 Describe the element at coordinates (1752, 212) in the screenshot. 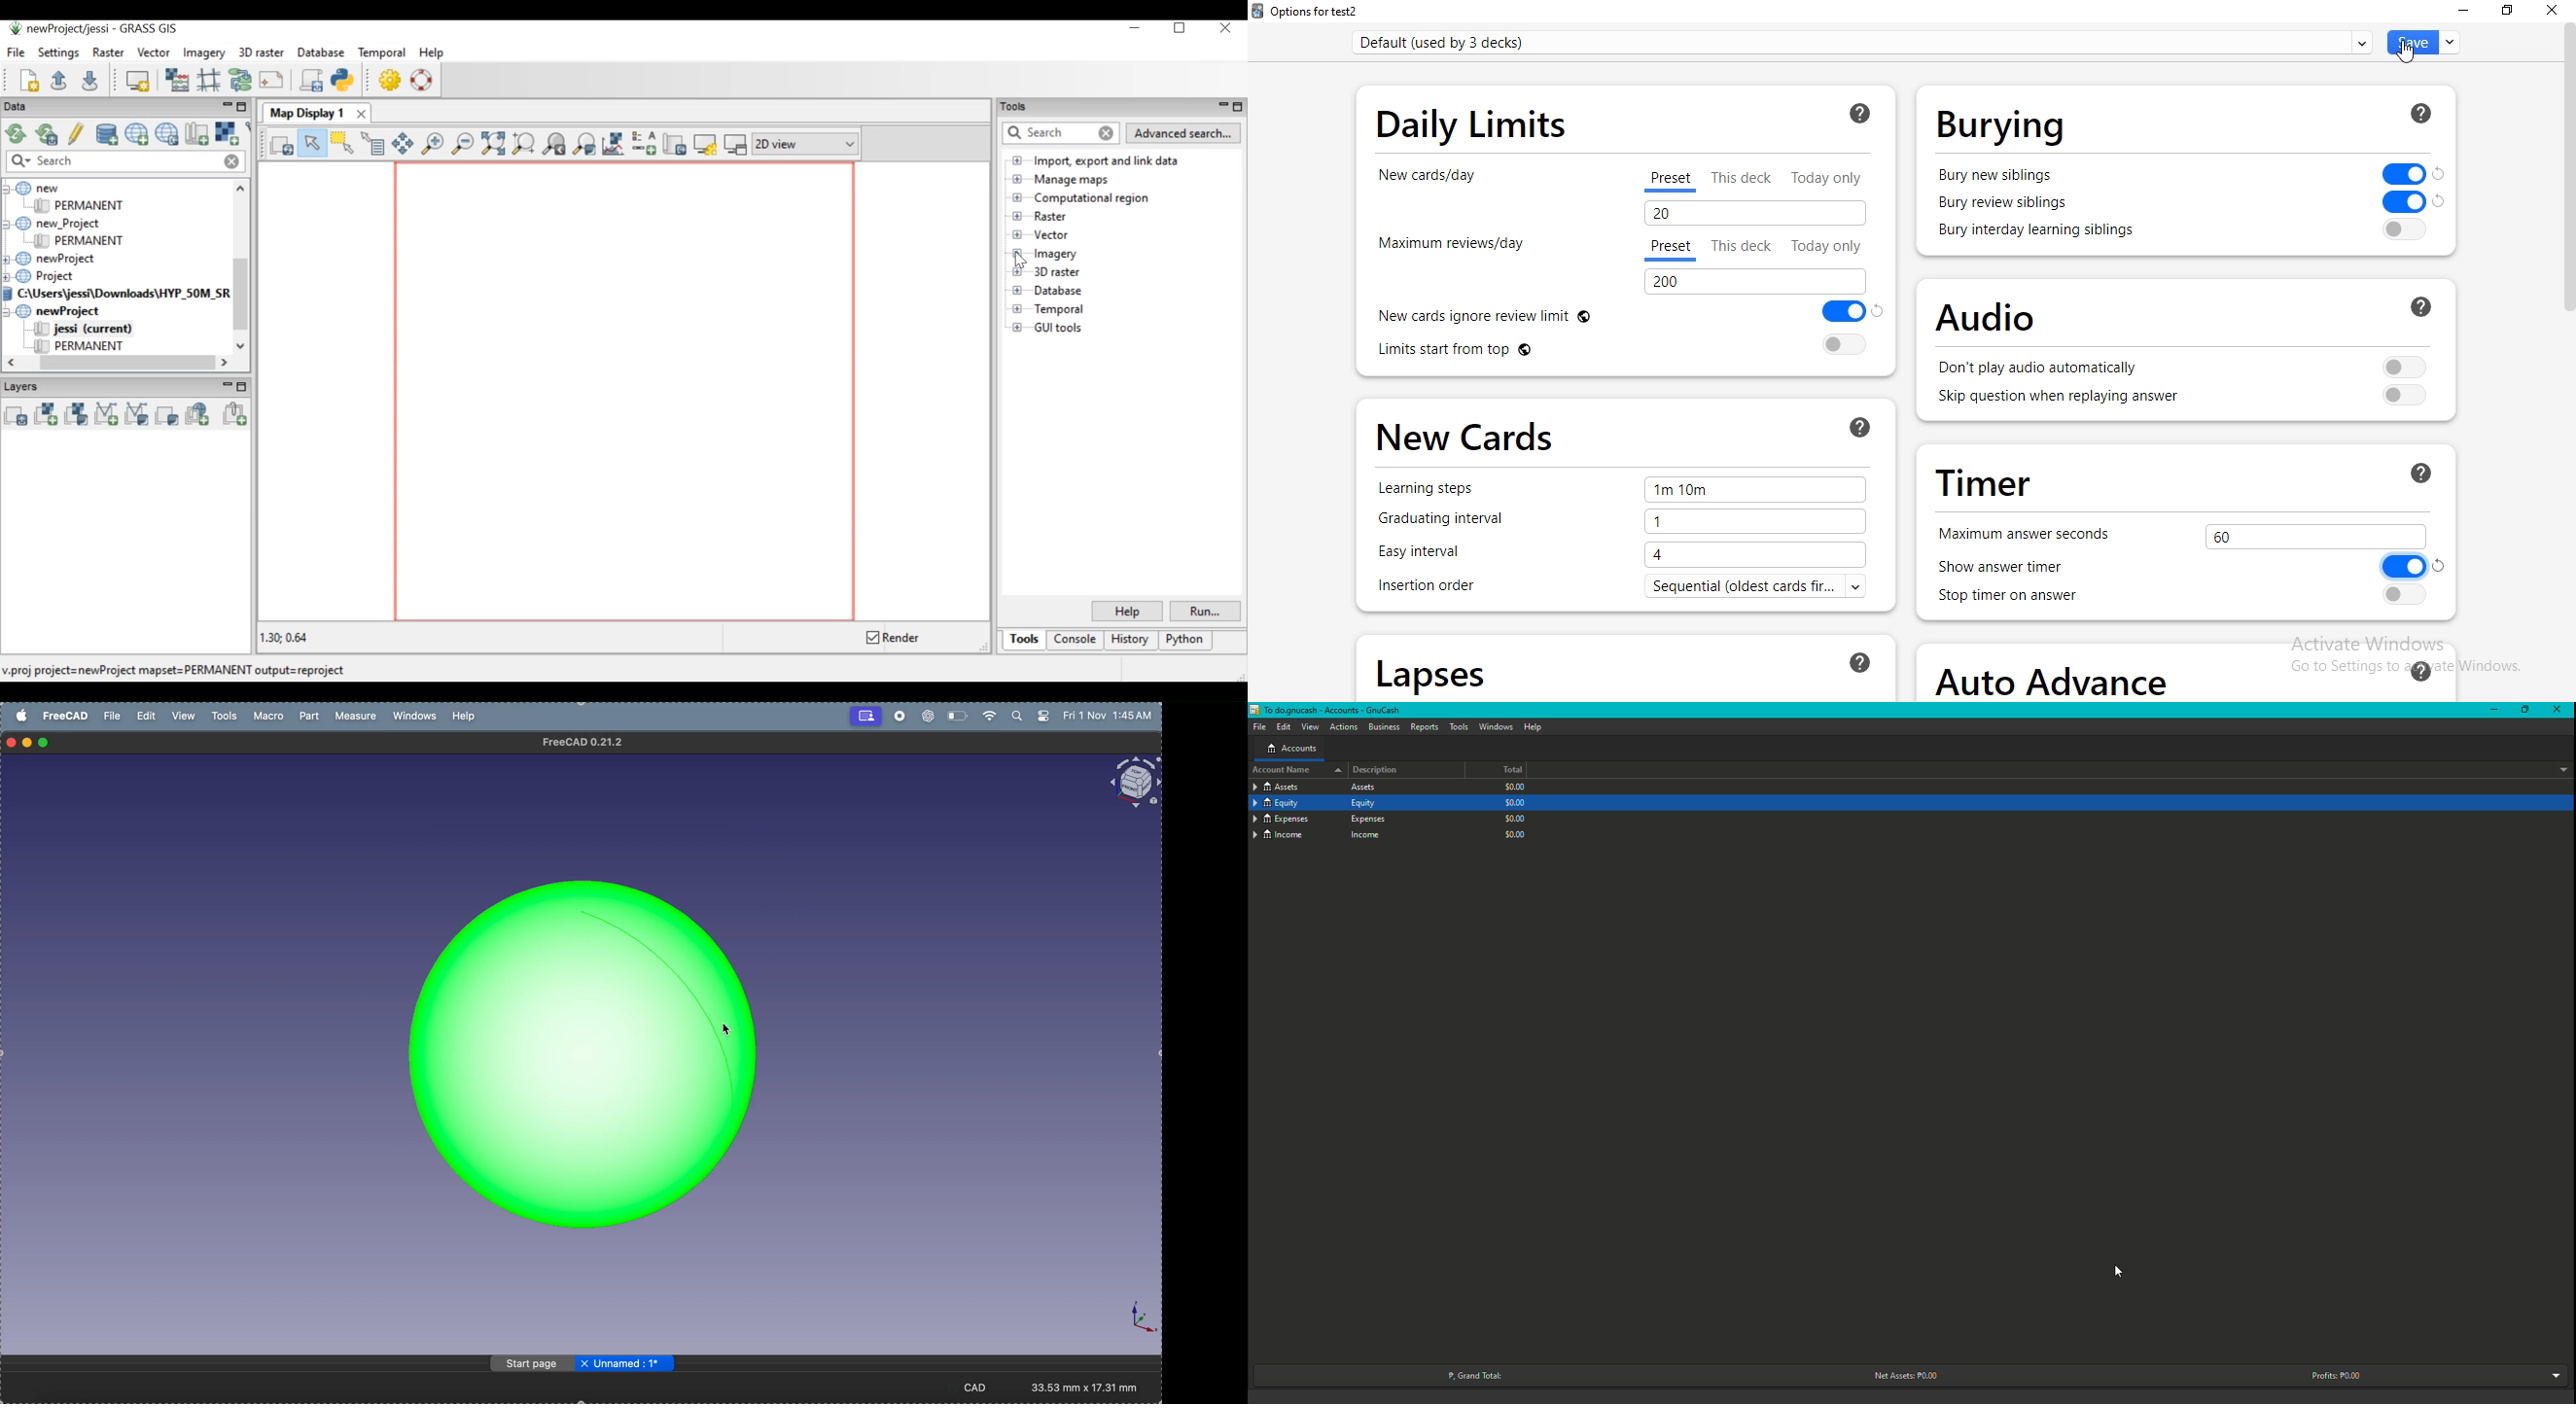

I see `20` at that location.